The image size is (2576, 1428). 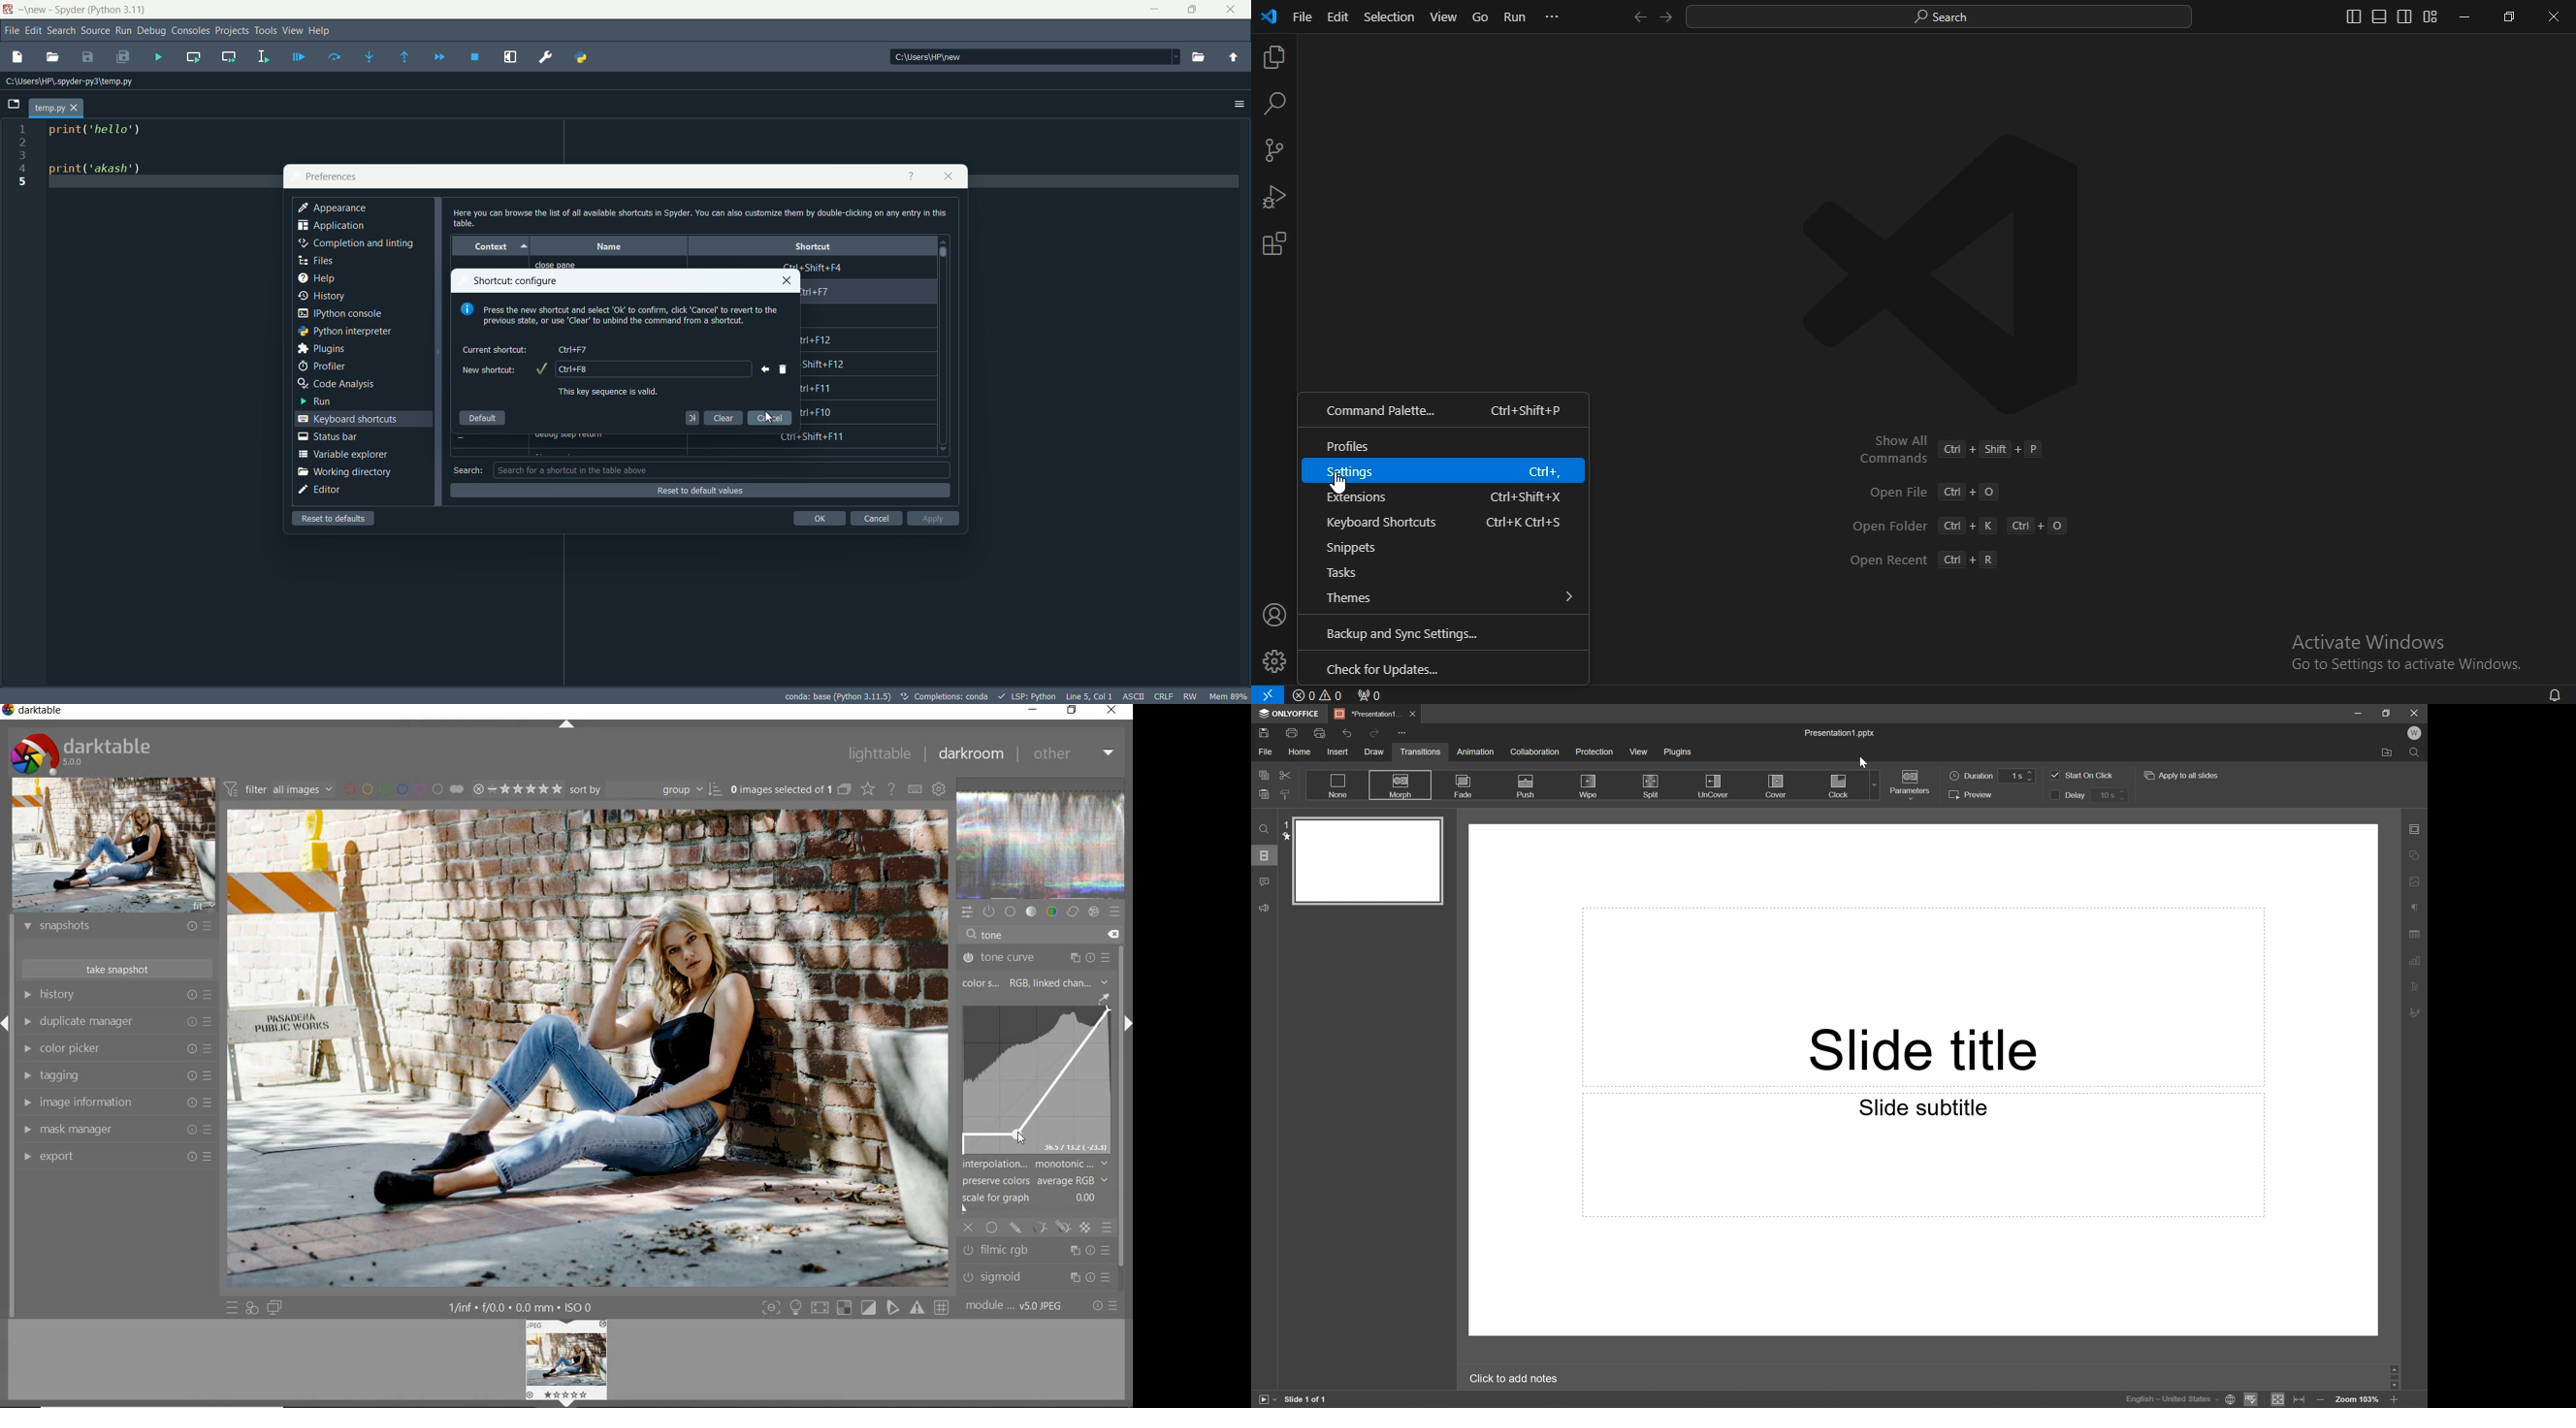 What do you see at coordinates (1198, 58) in the screenshot?
I see `browse directory` at bounding box center [1198, 58].